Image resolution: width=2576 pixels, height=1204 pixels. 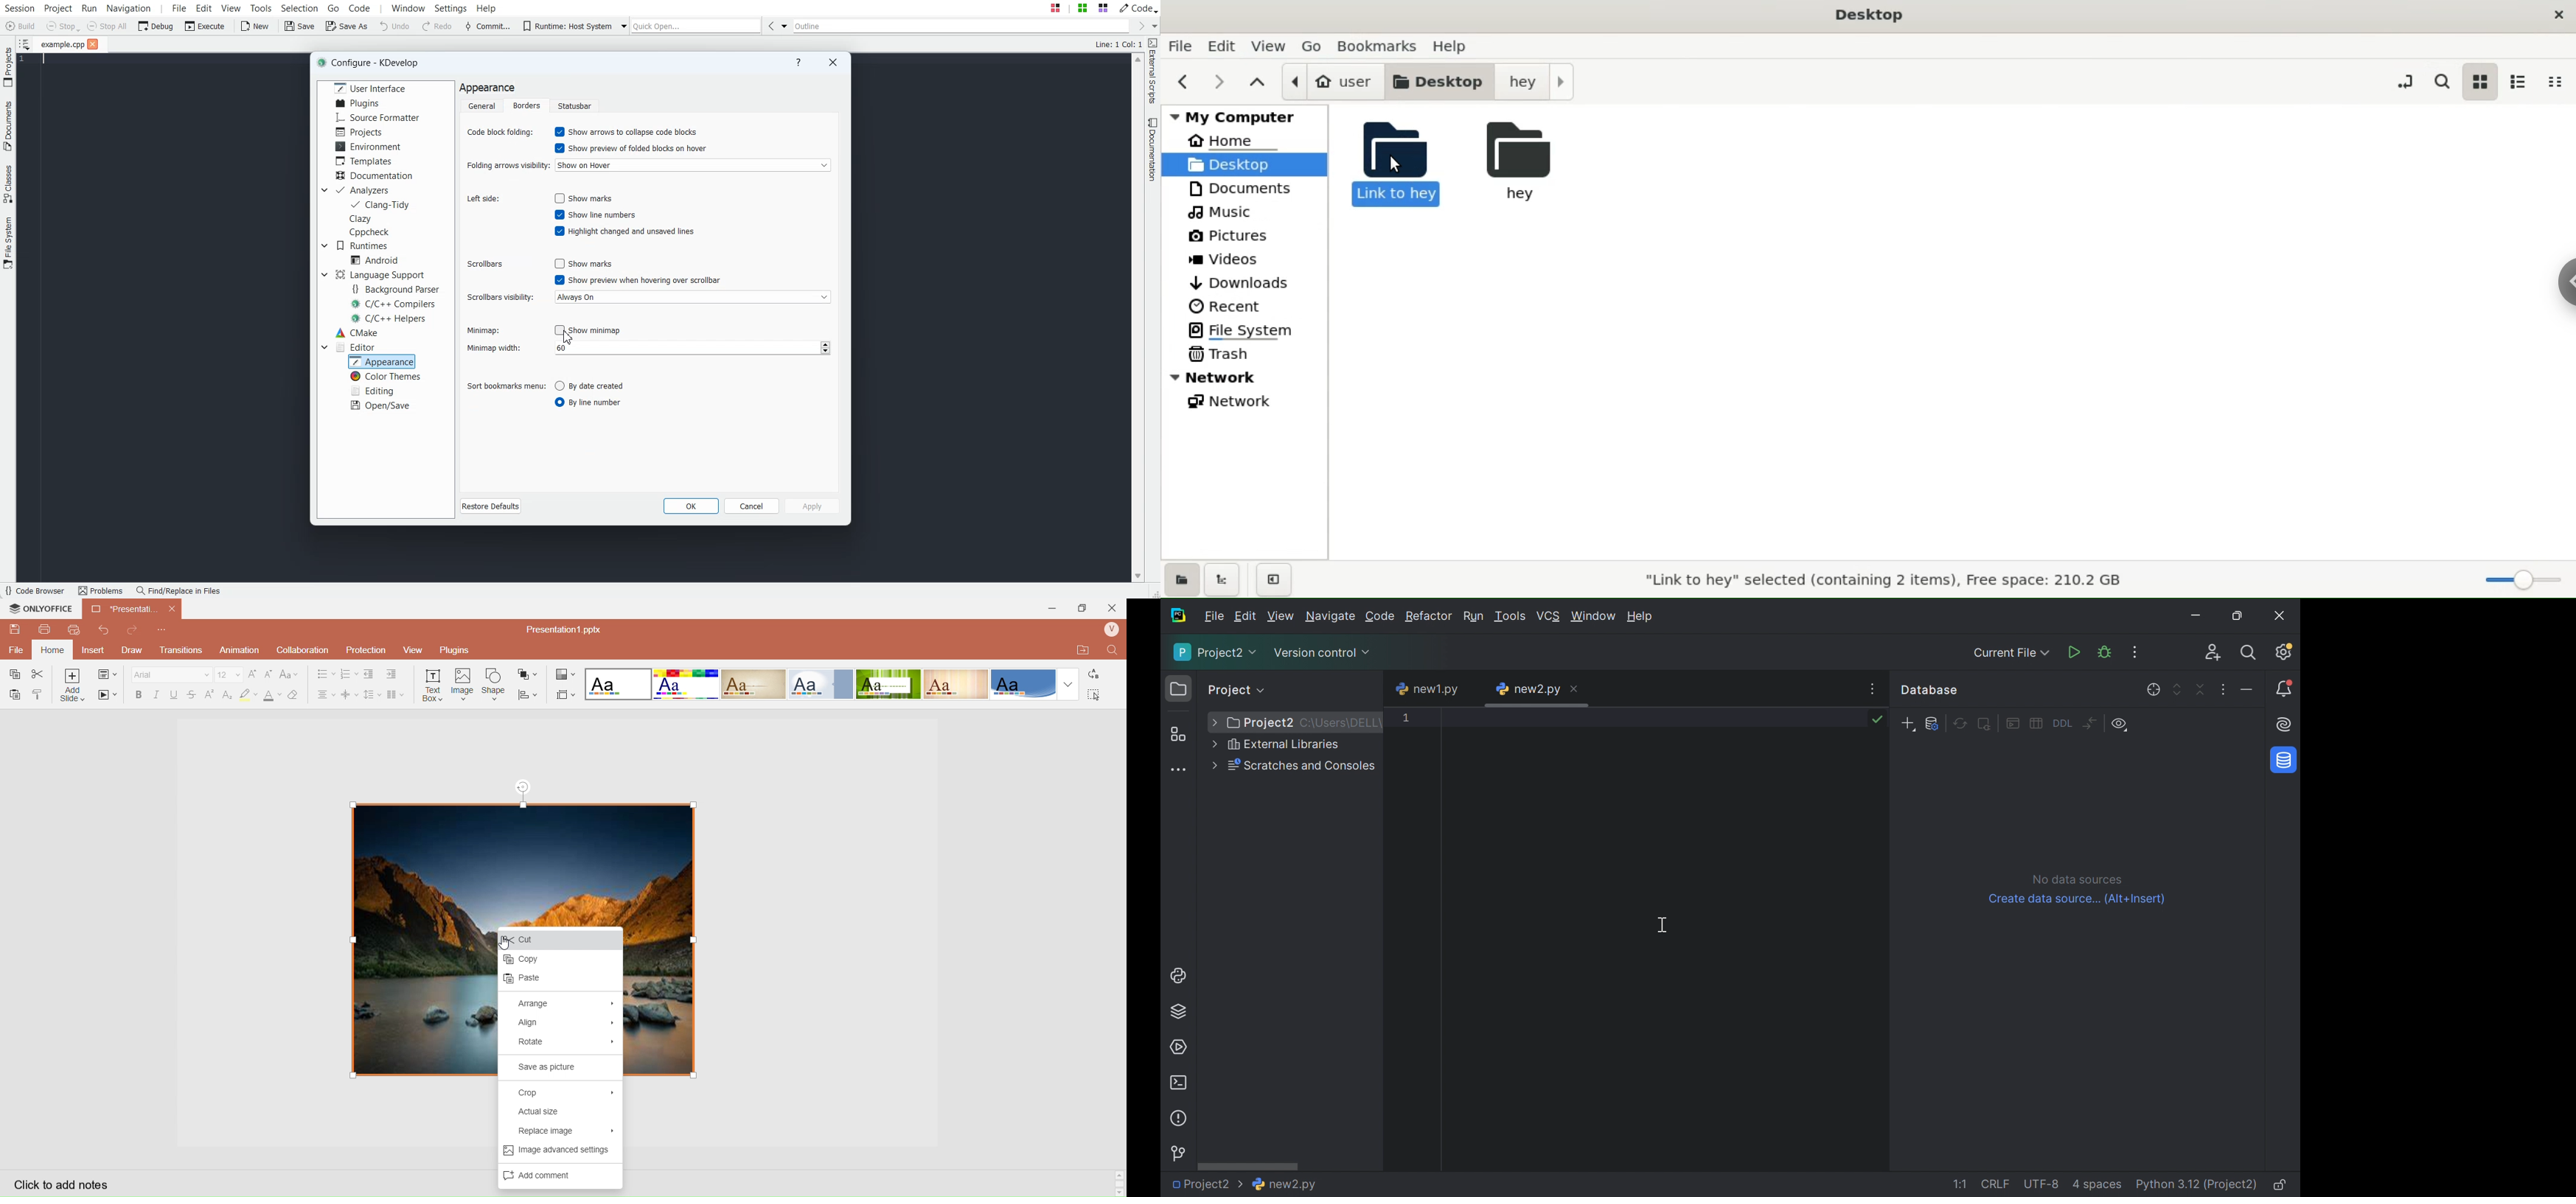 I want to click on Subscript, so click(x=228, y=695).